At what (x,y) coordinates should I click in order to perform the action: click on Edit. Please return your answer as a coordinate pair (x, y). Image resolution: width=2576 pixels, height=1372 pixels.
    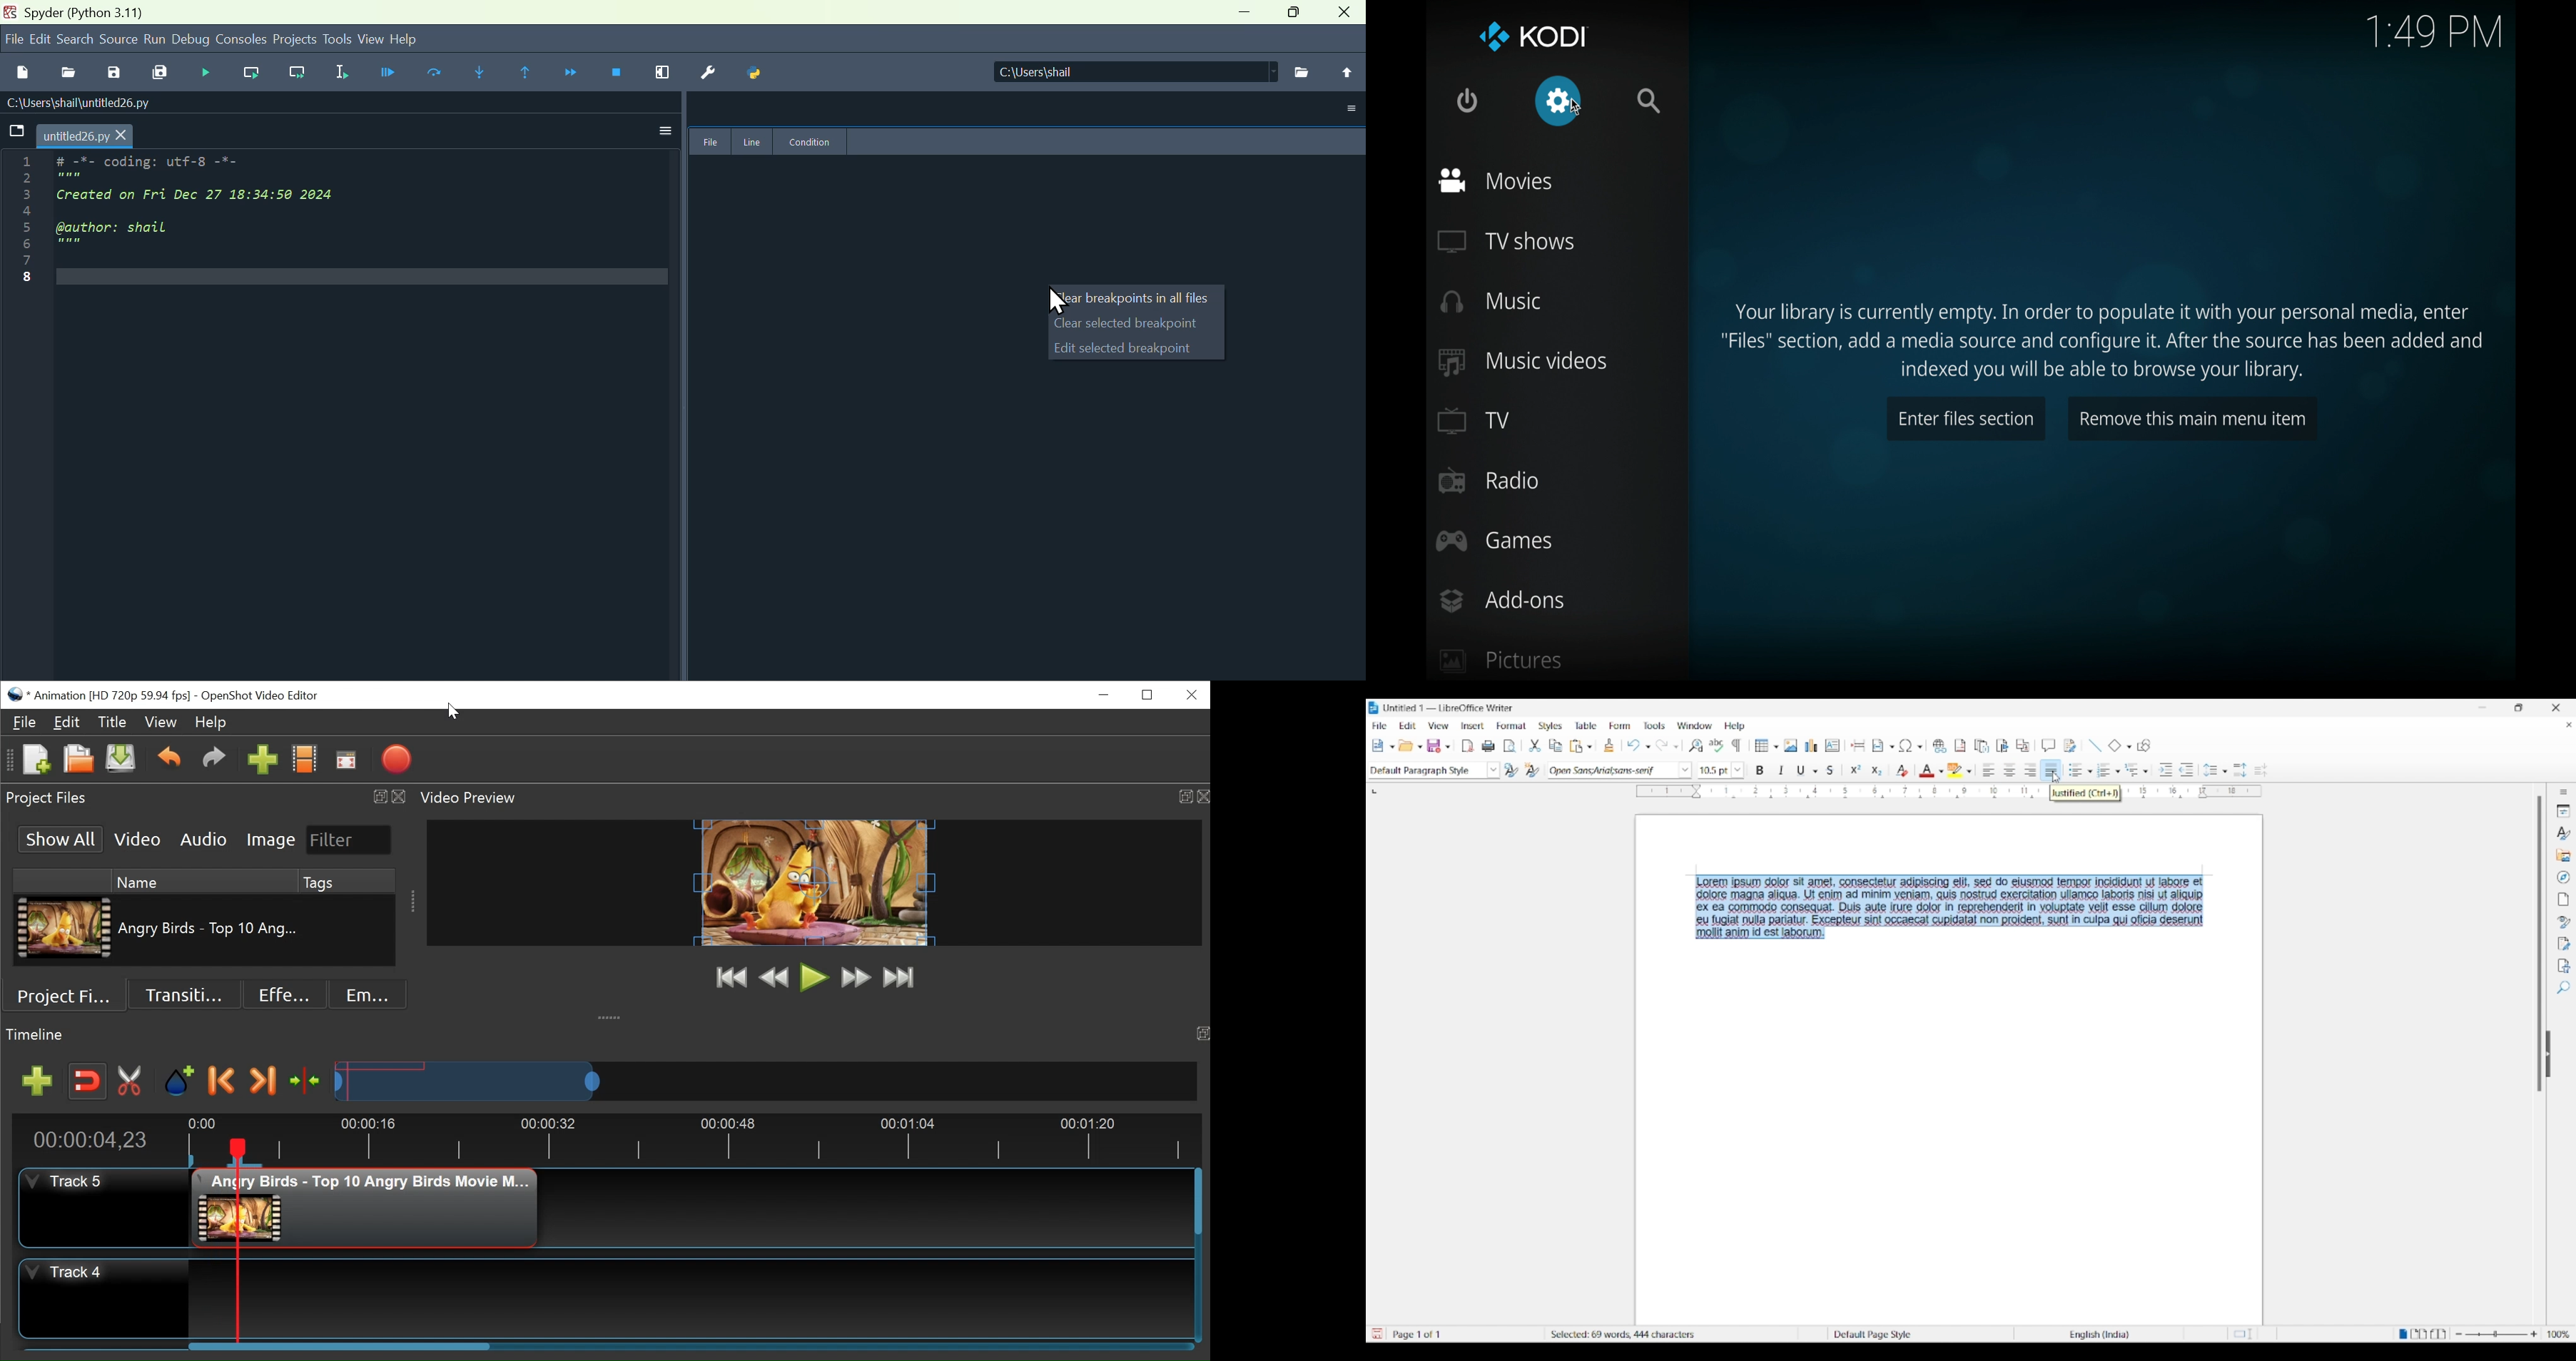
    Looking at the image, I should click on (42, 41).